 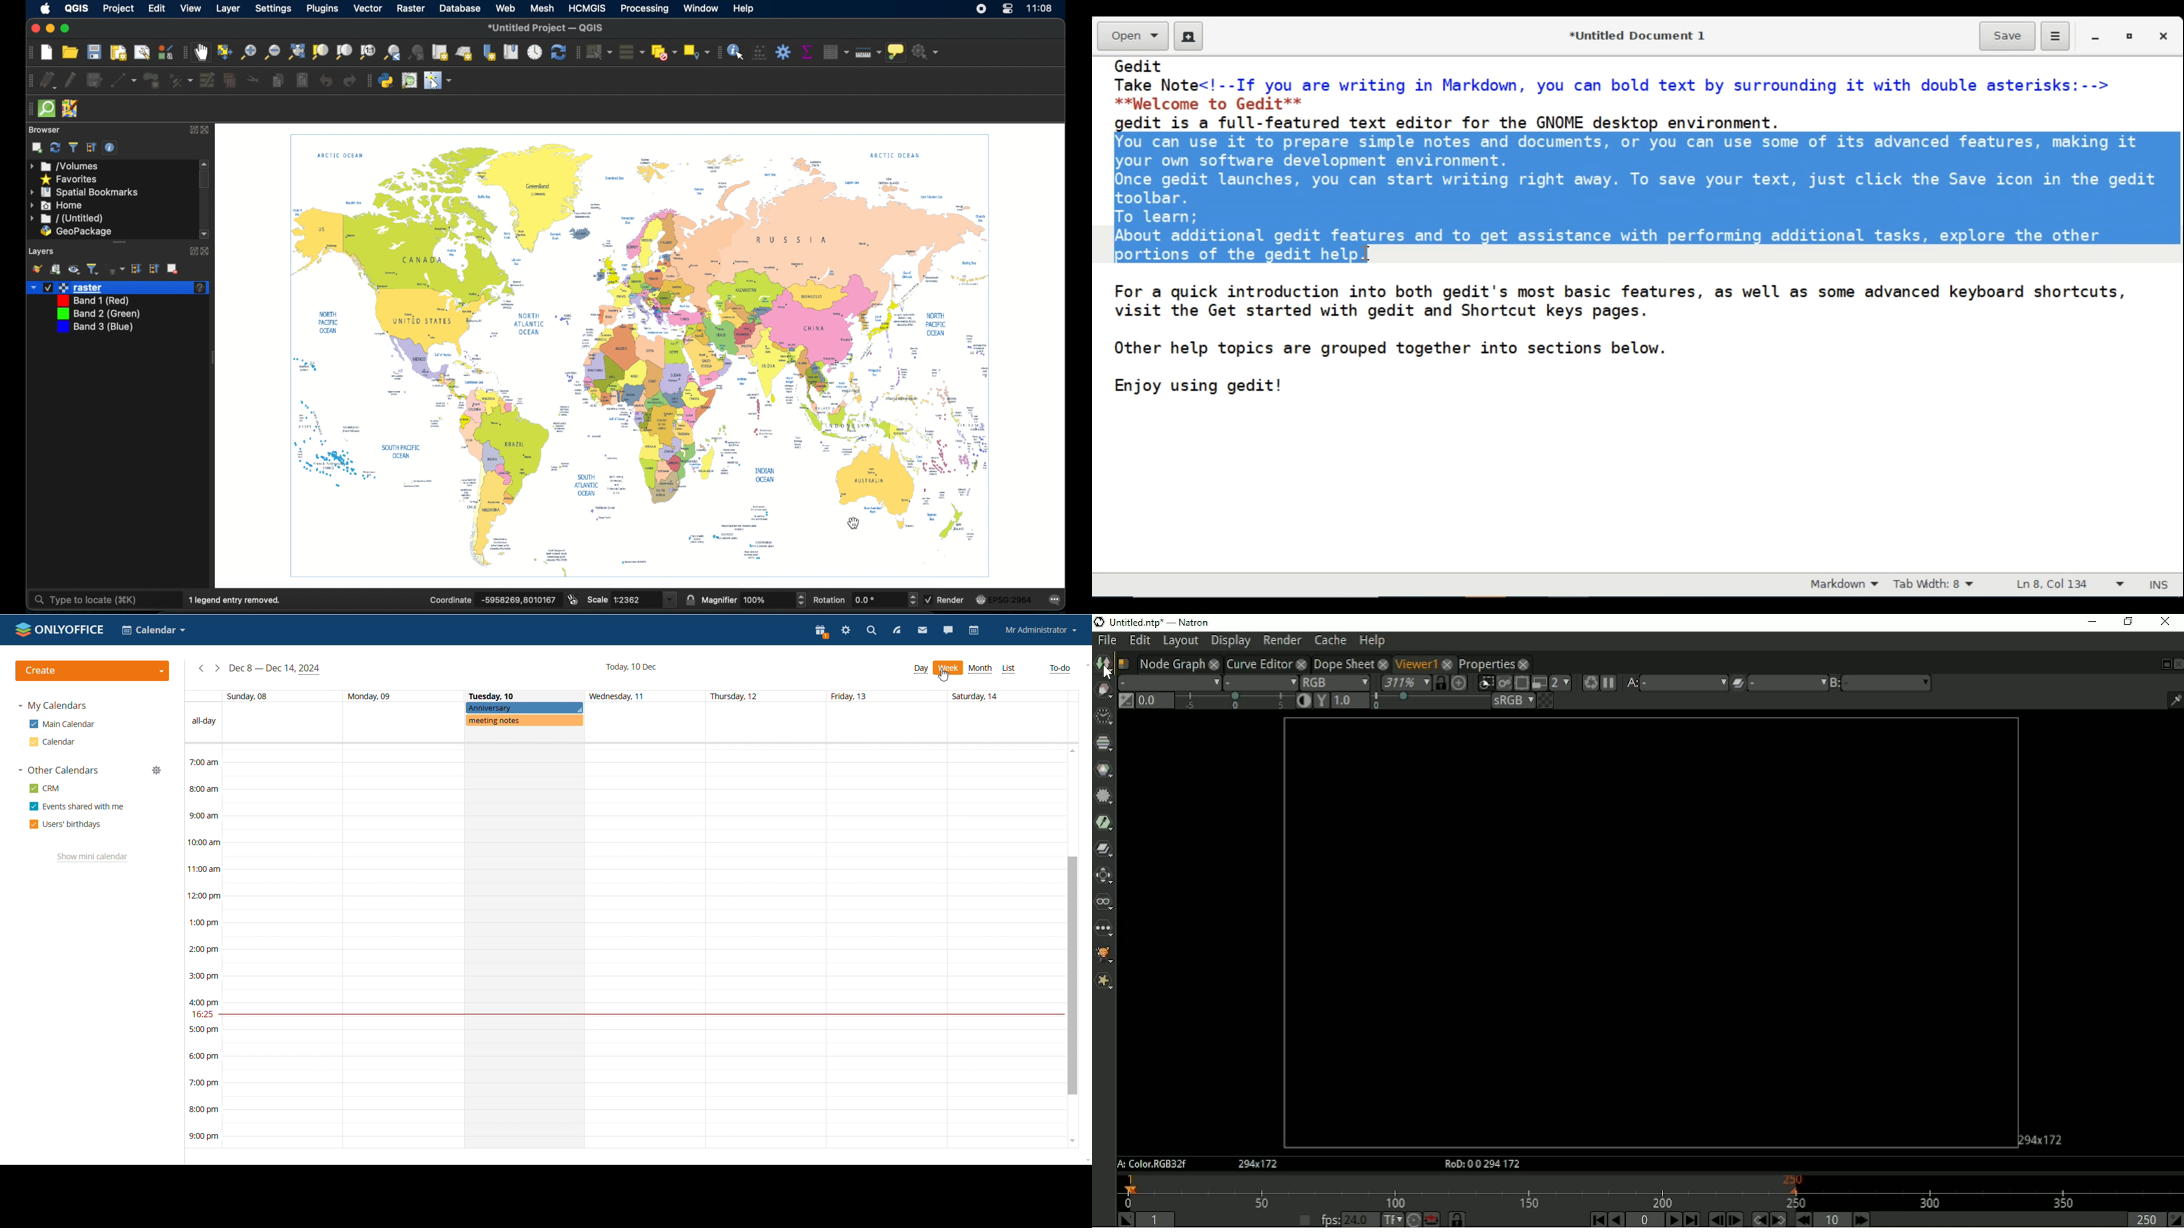 I want to click on filter browser, so click(x=73, y=147).